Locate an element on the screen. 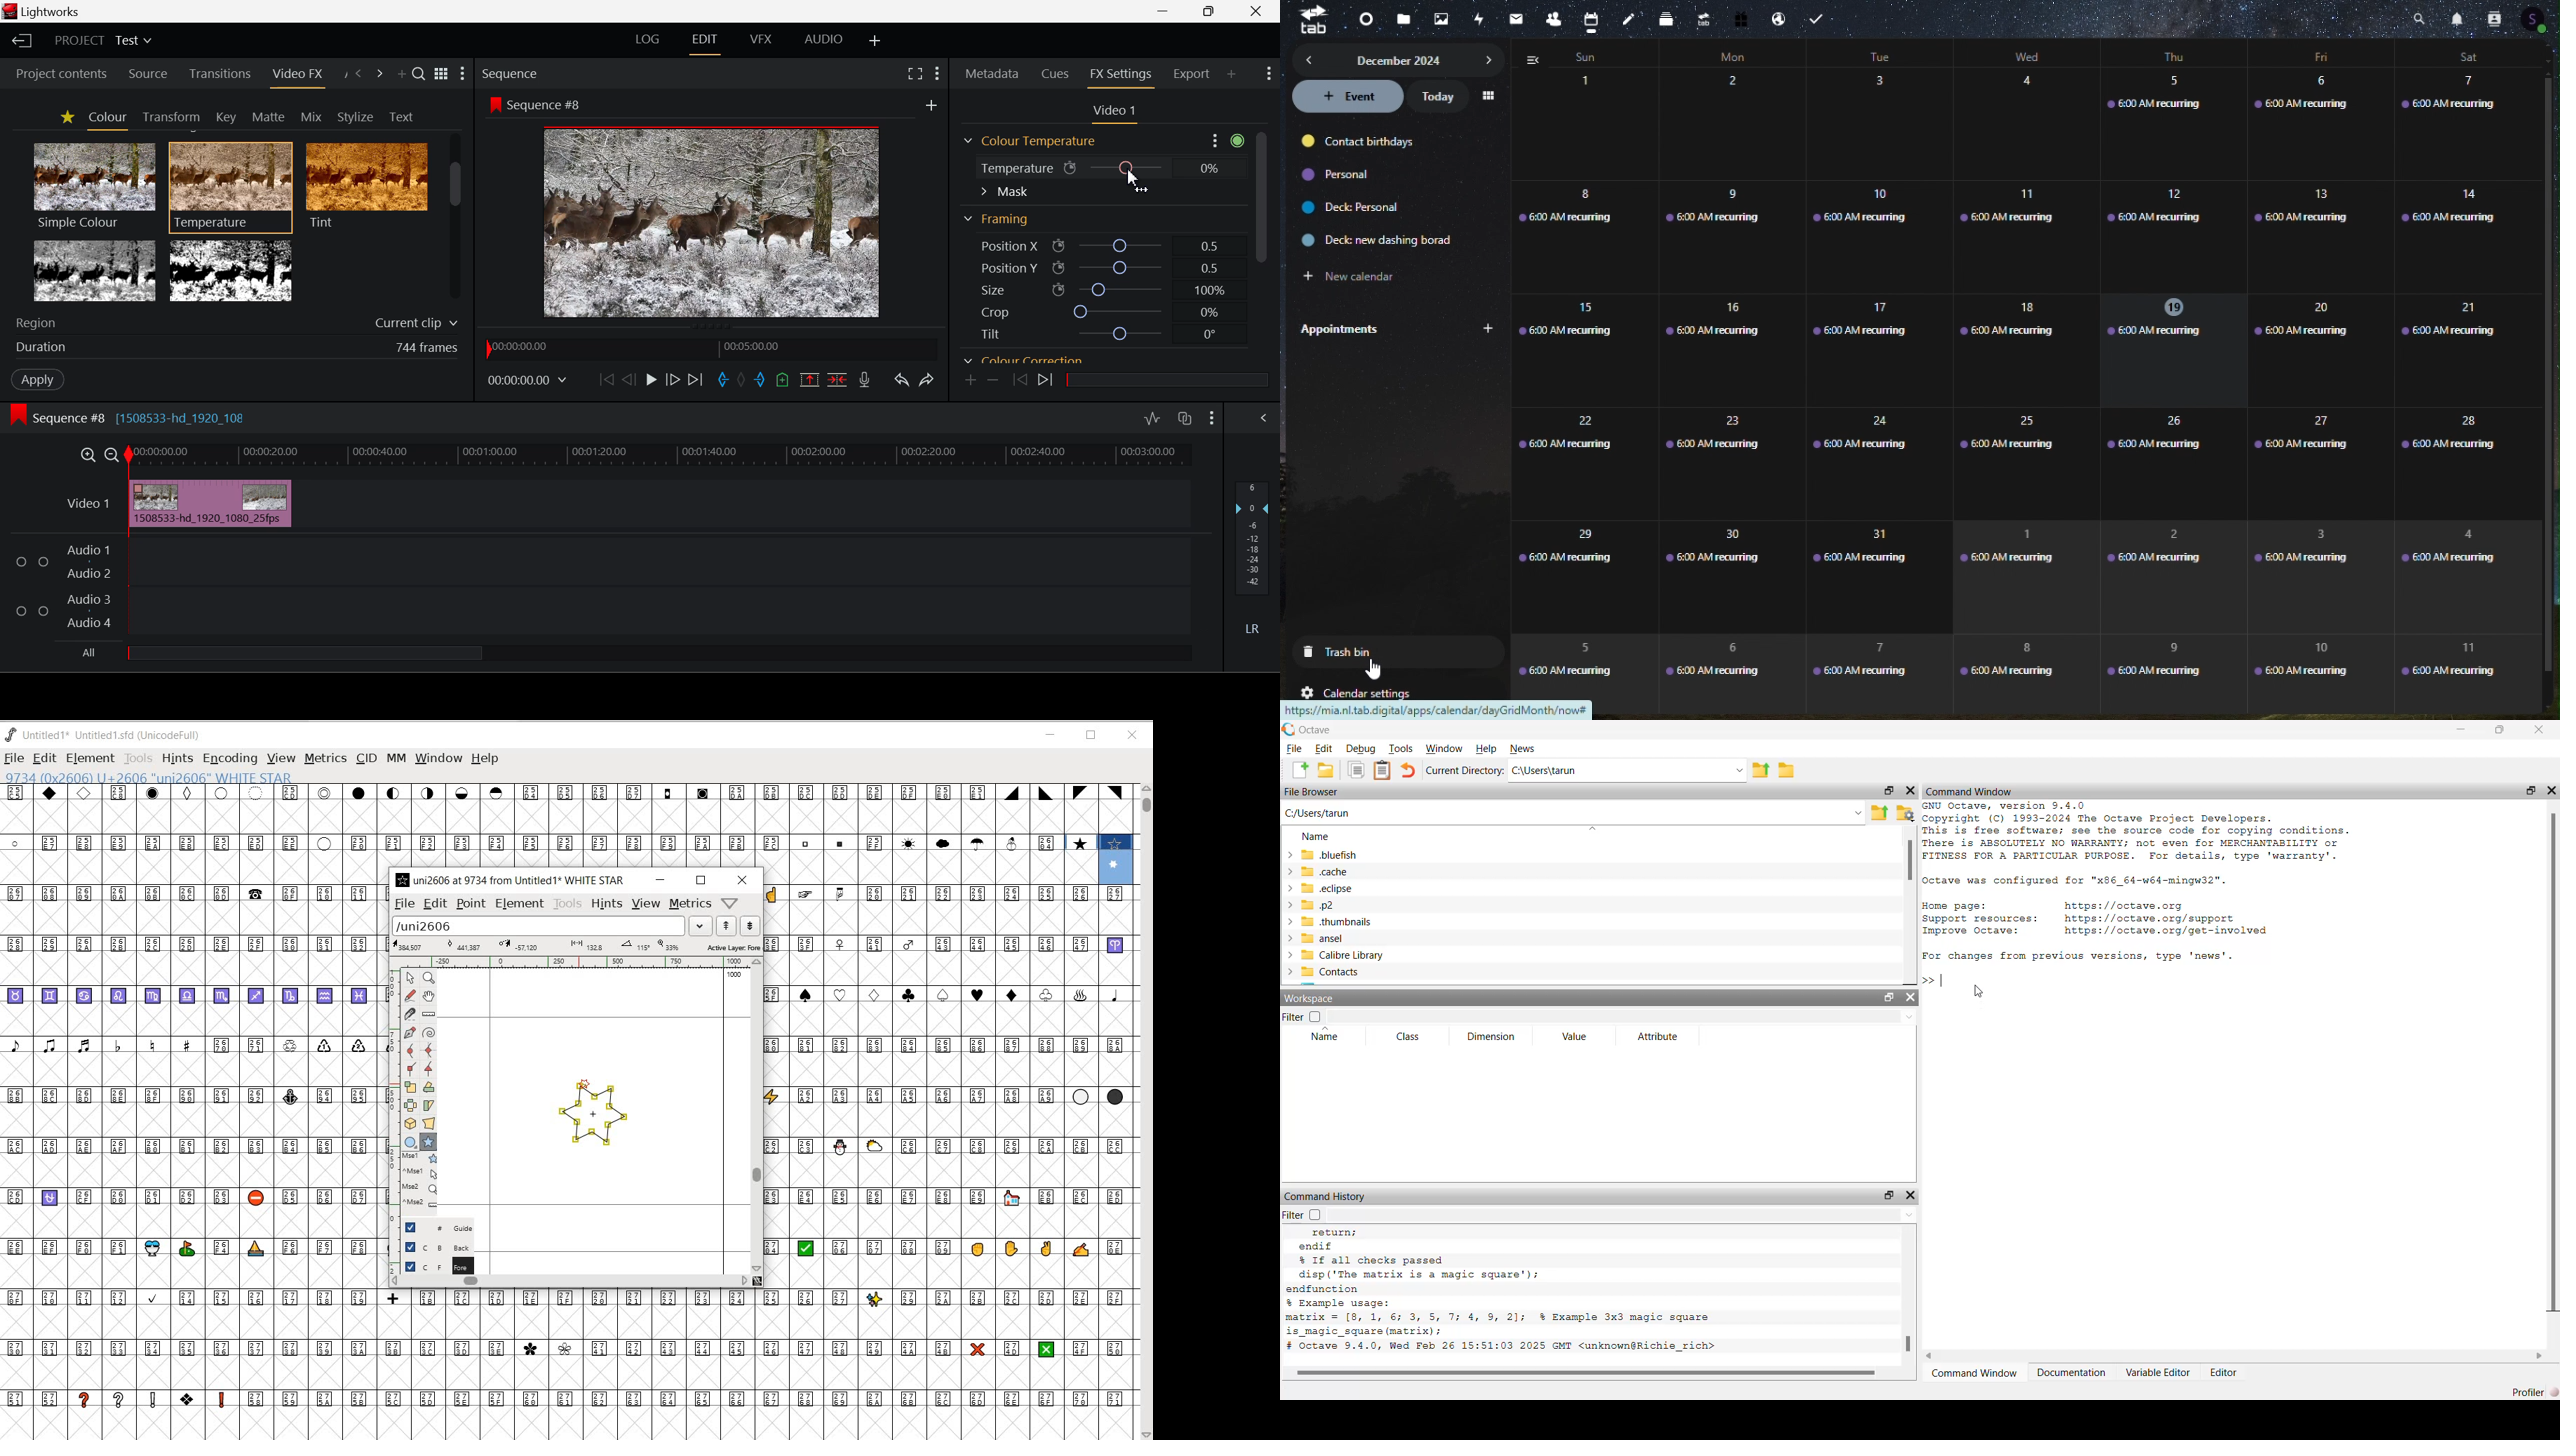  Go Forward is located at coordinates (672, 381).